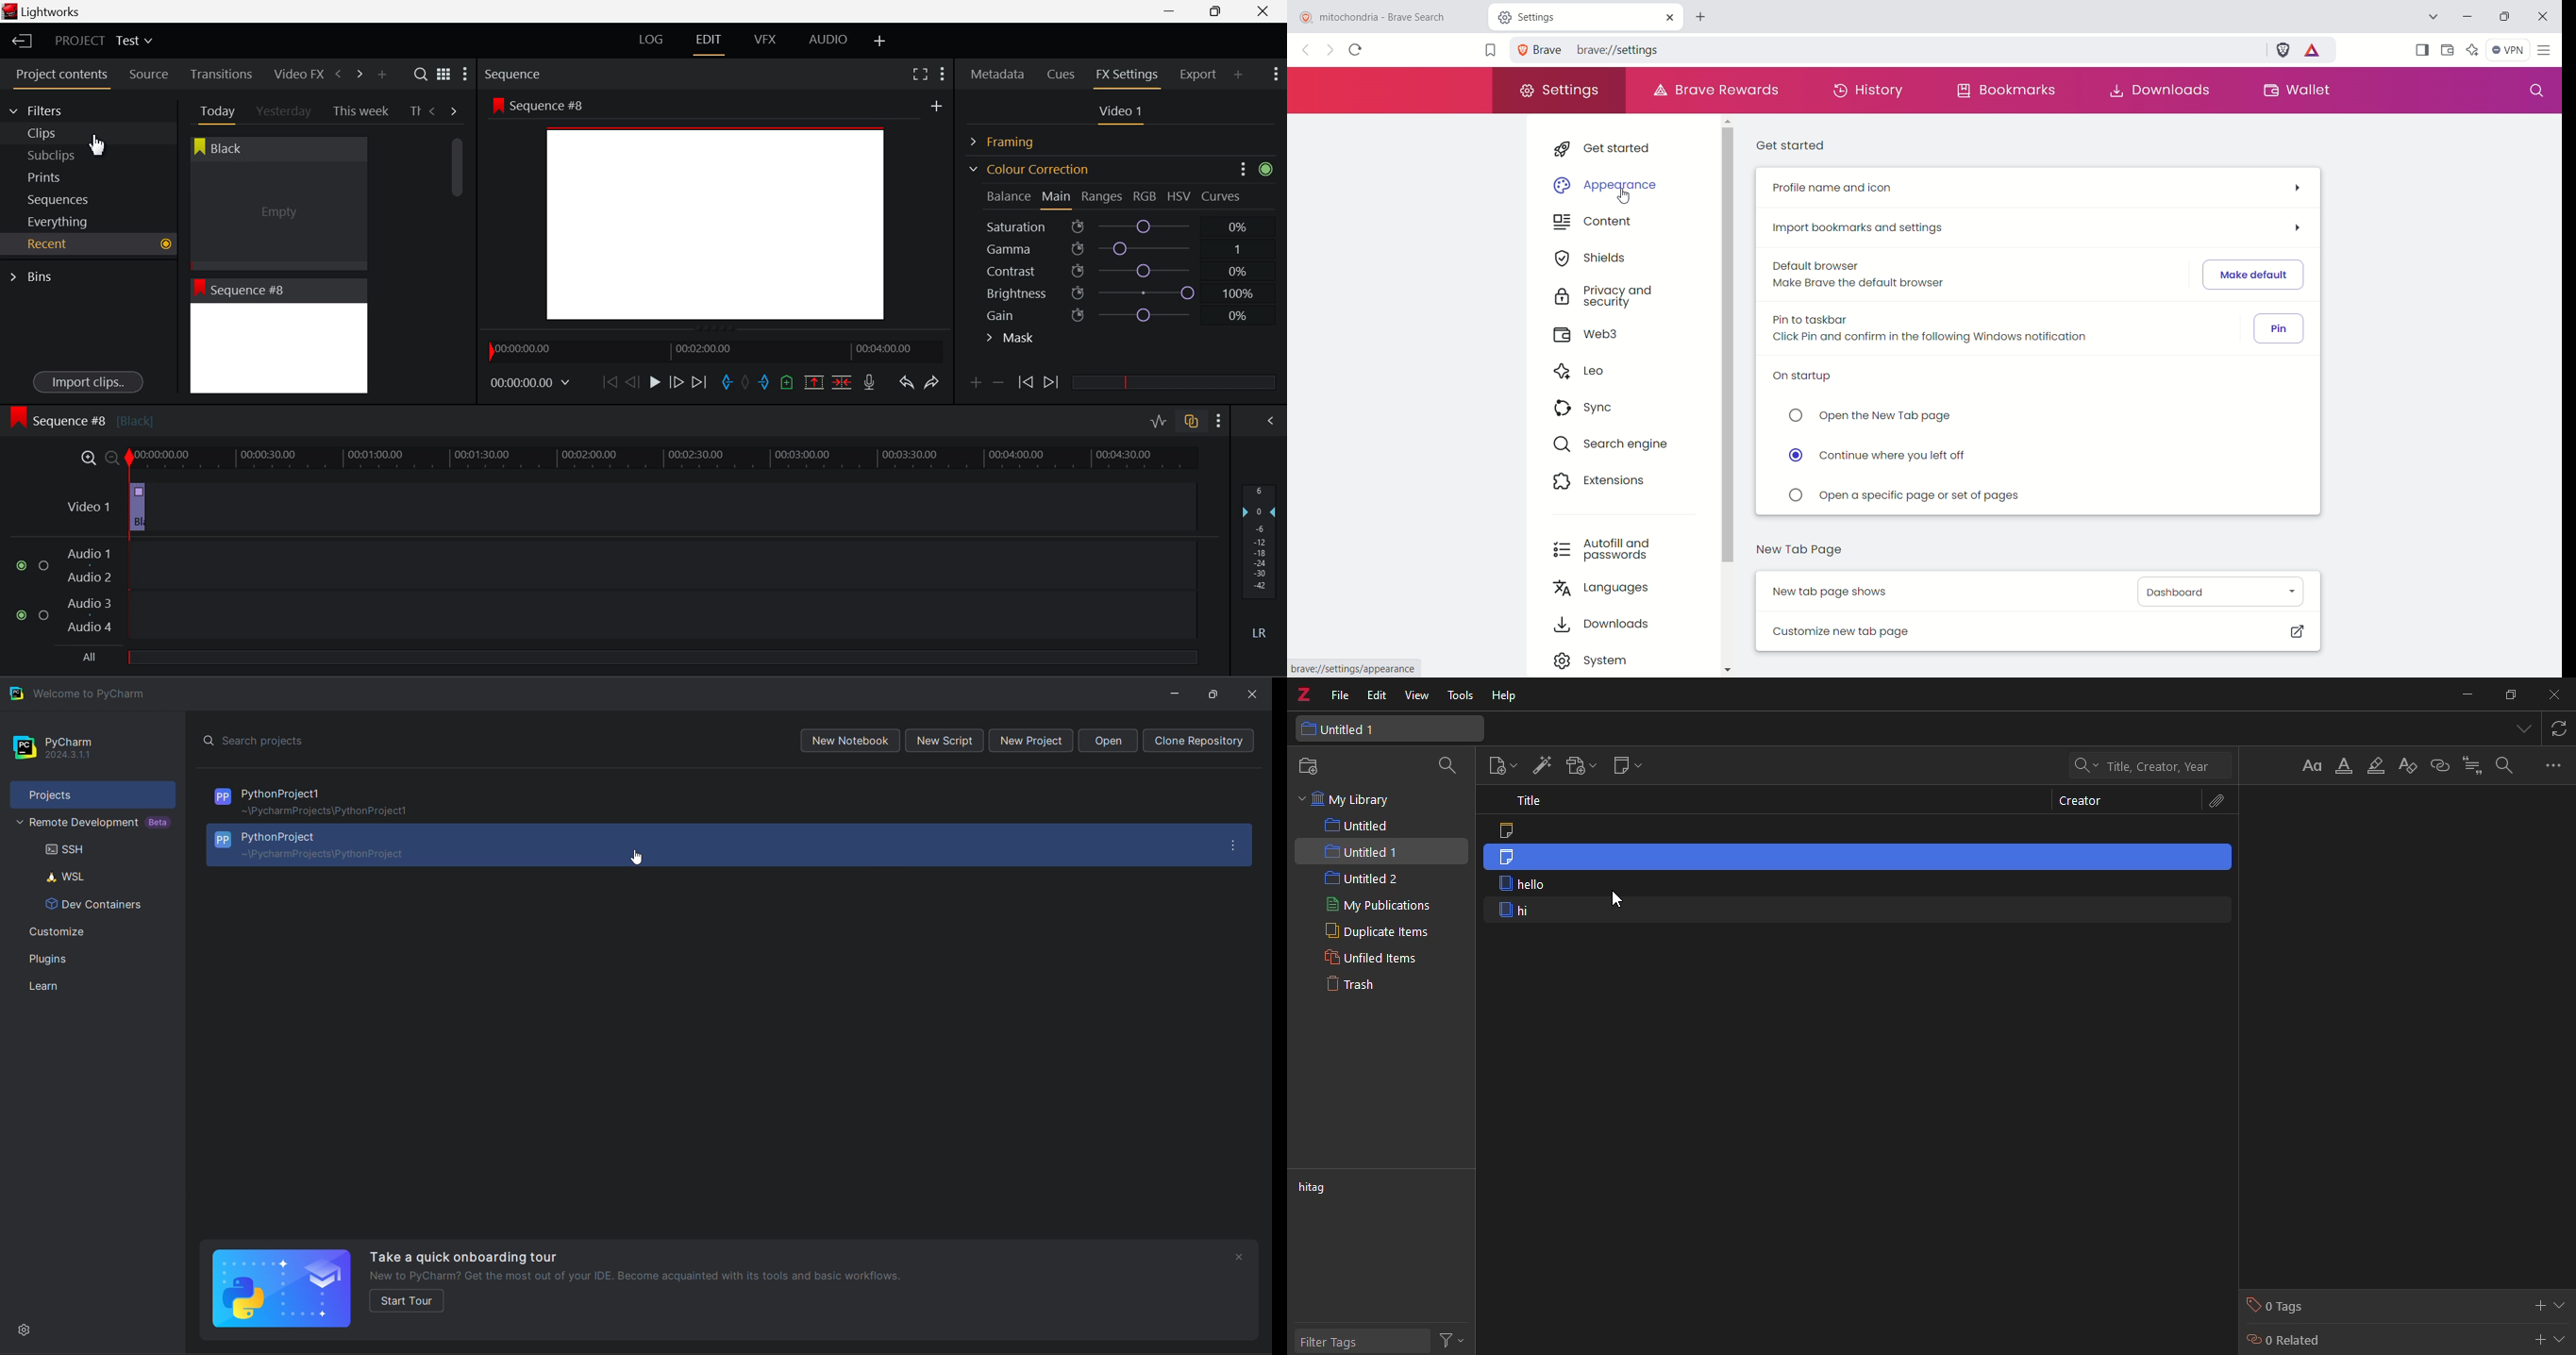 This screenshot has width=2576, height=1372. What do you see at coordinates (1535, 884) in the screenshot?
I see `hello` at bounding box center [1535, 884].